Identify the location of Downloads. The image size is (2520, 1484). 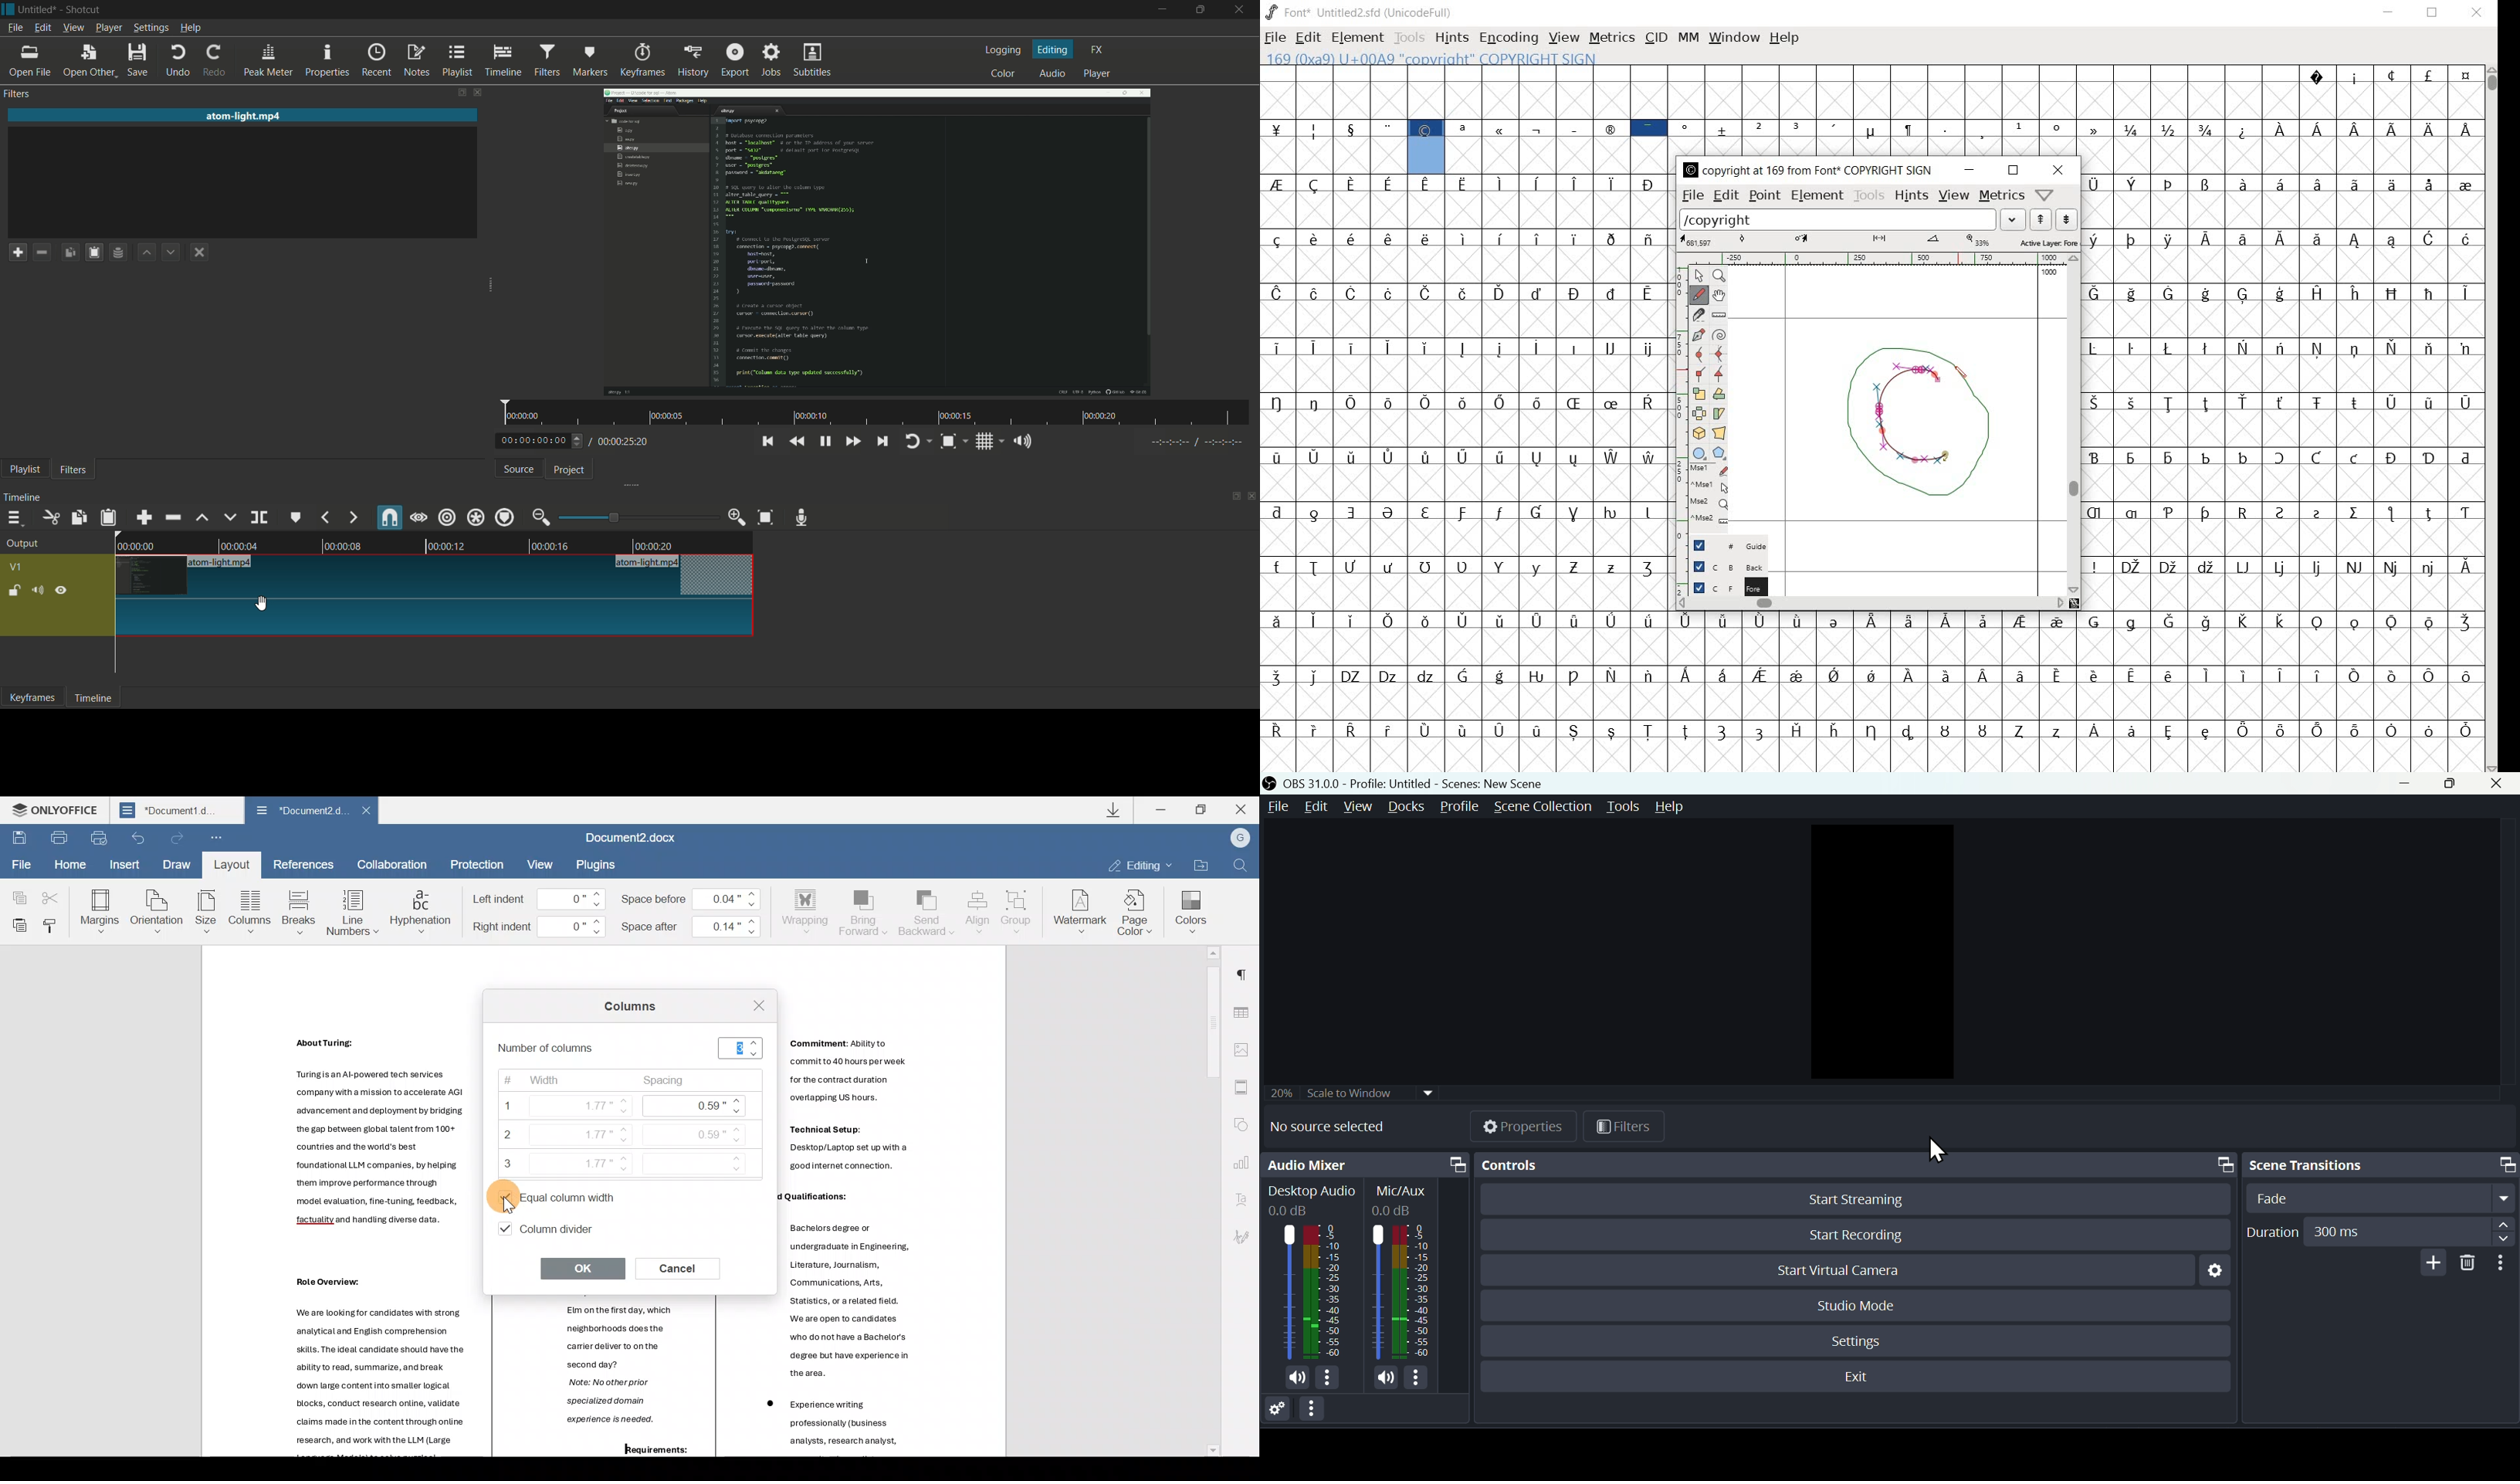
(1115, 812).